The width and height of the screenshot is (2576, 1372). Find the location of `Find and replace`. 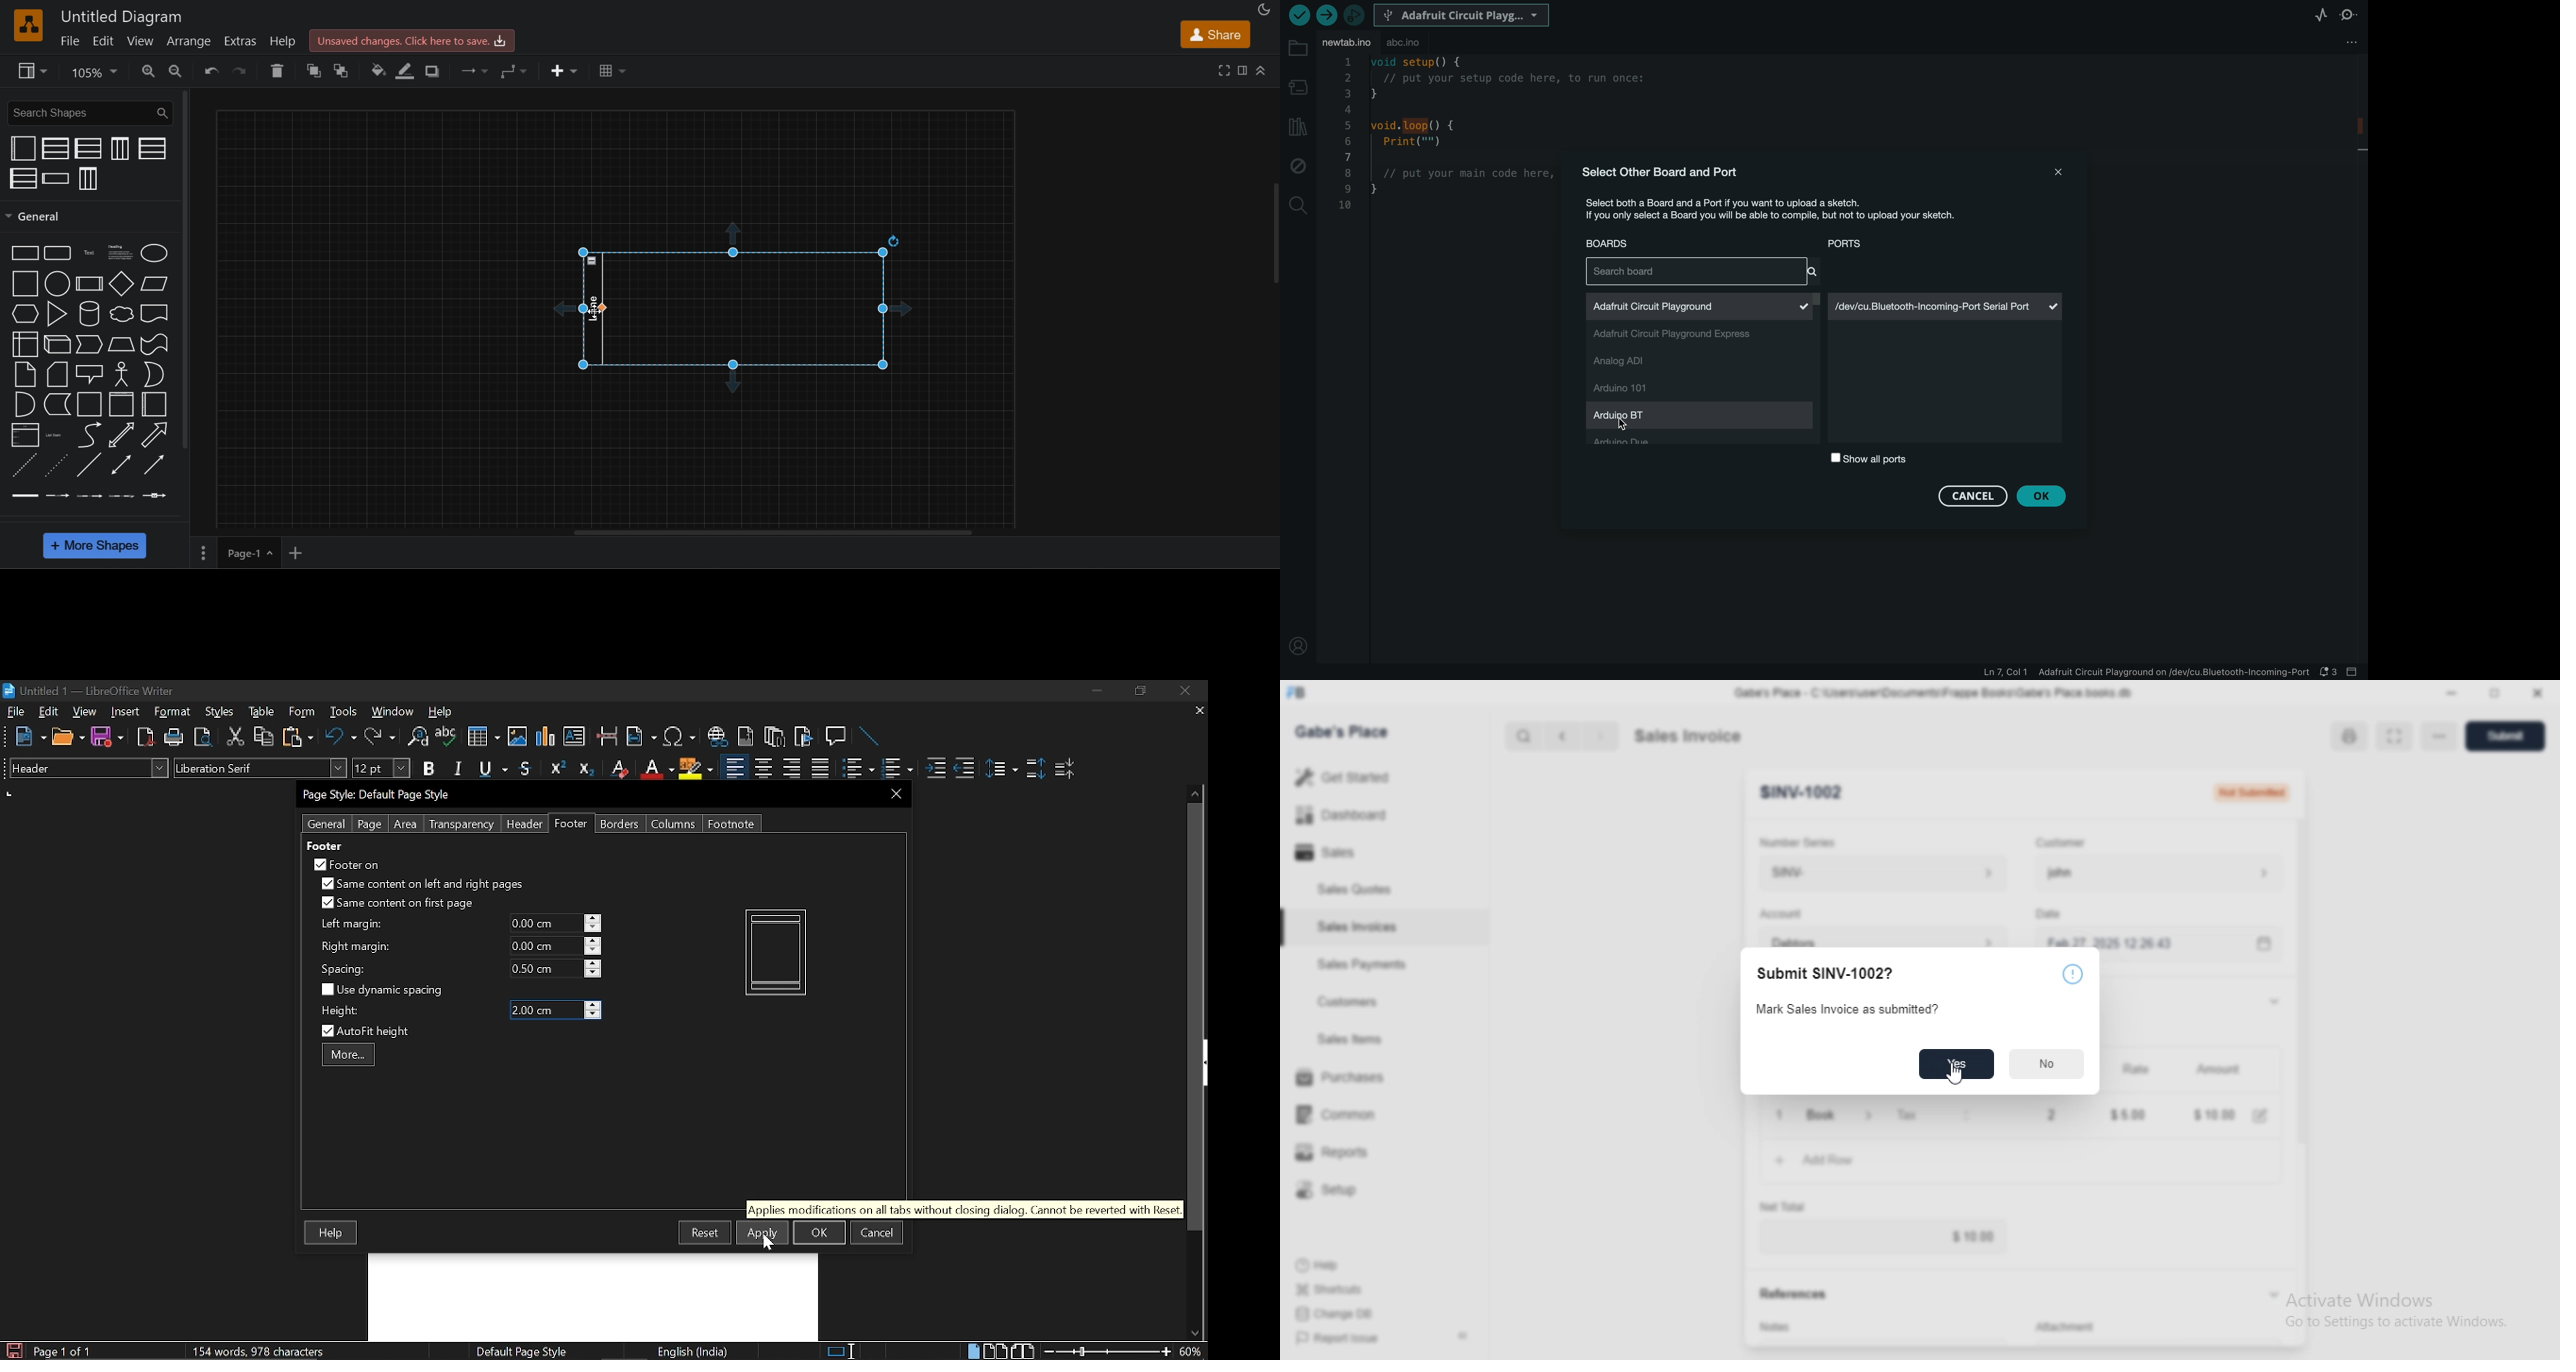

Find and replace is located at coordinates (416, 738).